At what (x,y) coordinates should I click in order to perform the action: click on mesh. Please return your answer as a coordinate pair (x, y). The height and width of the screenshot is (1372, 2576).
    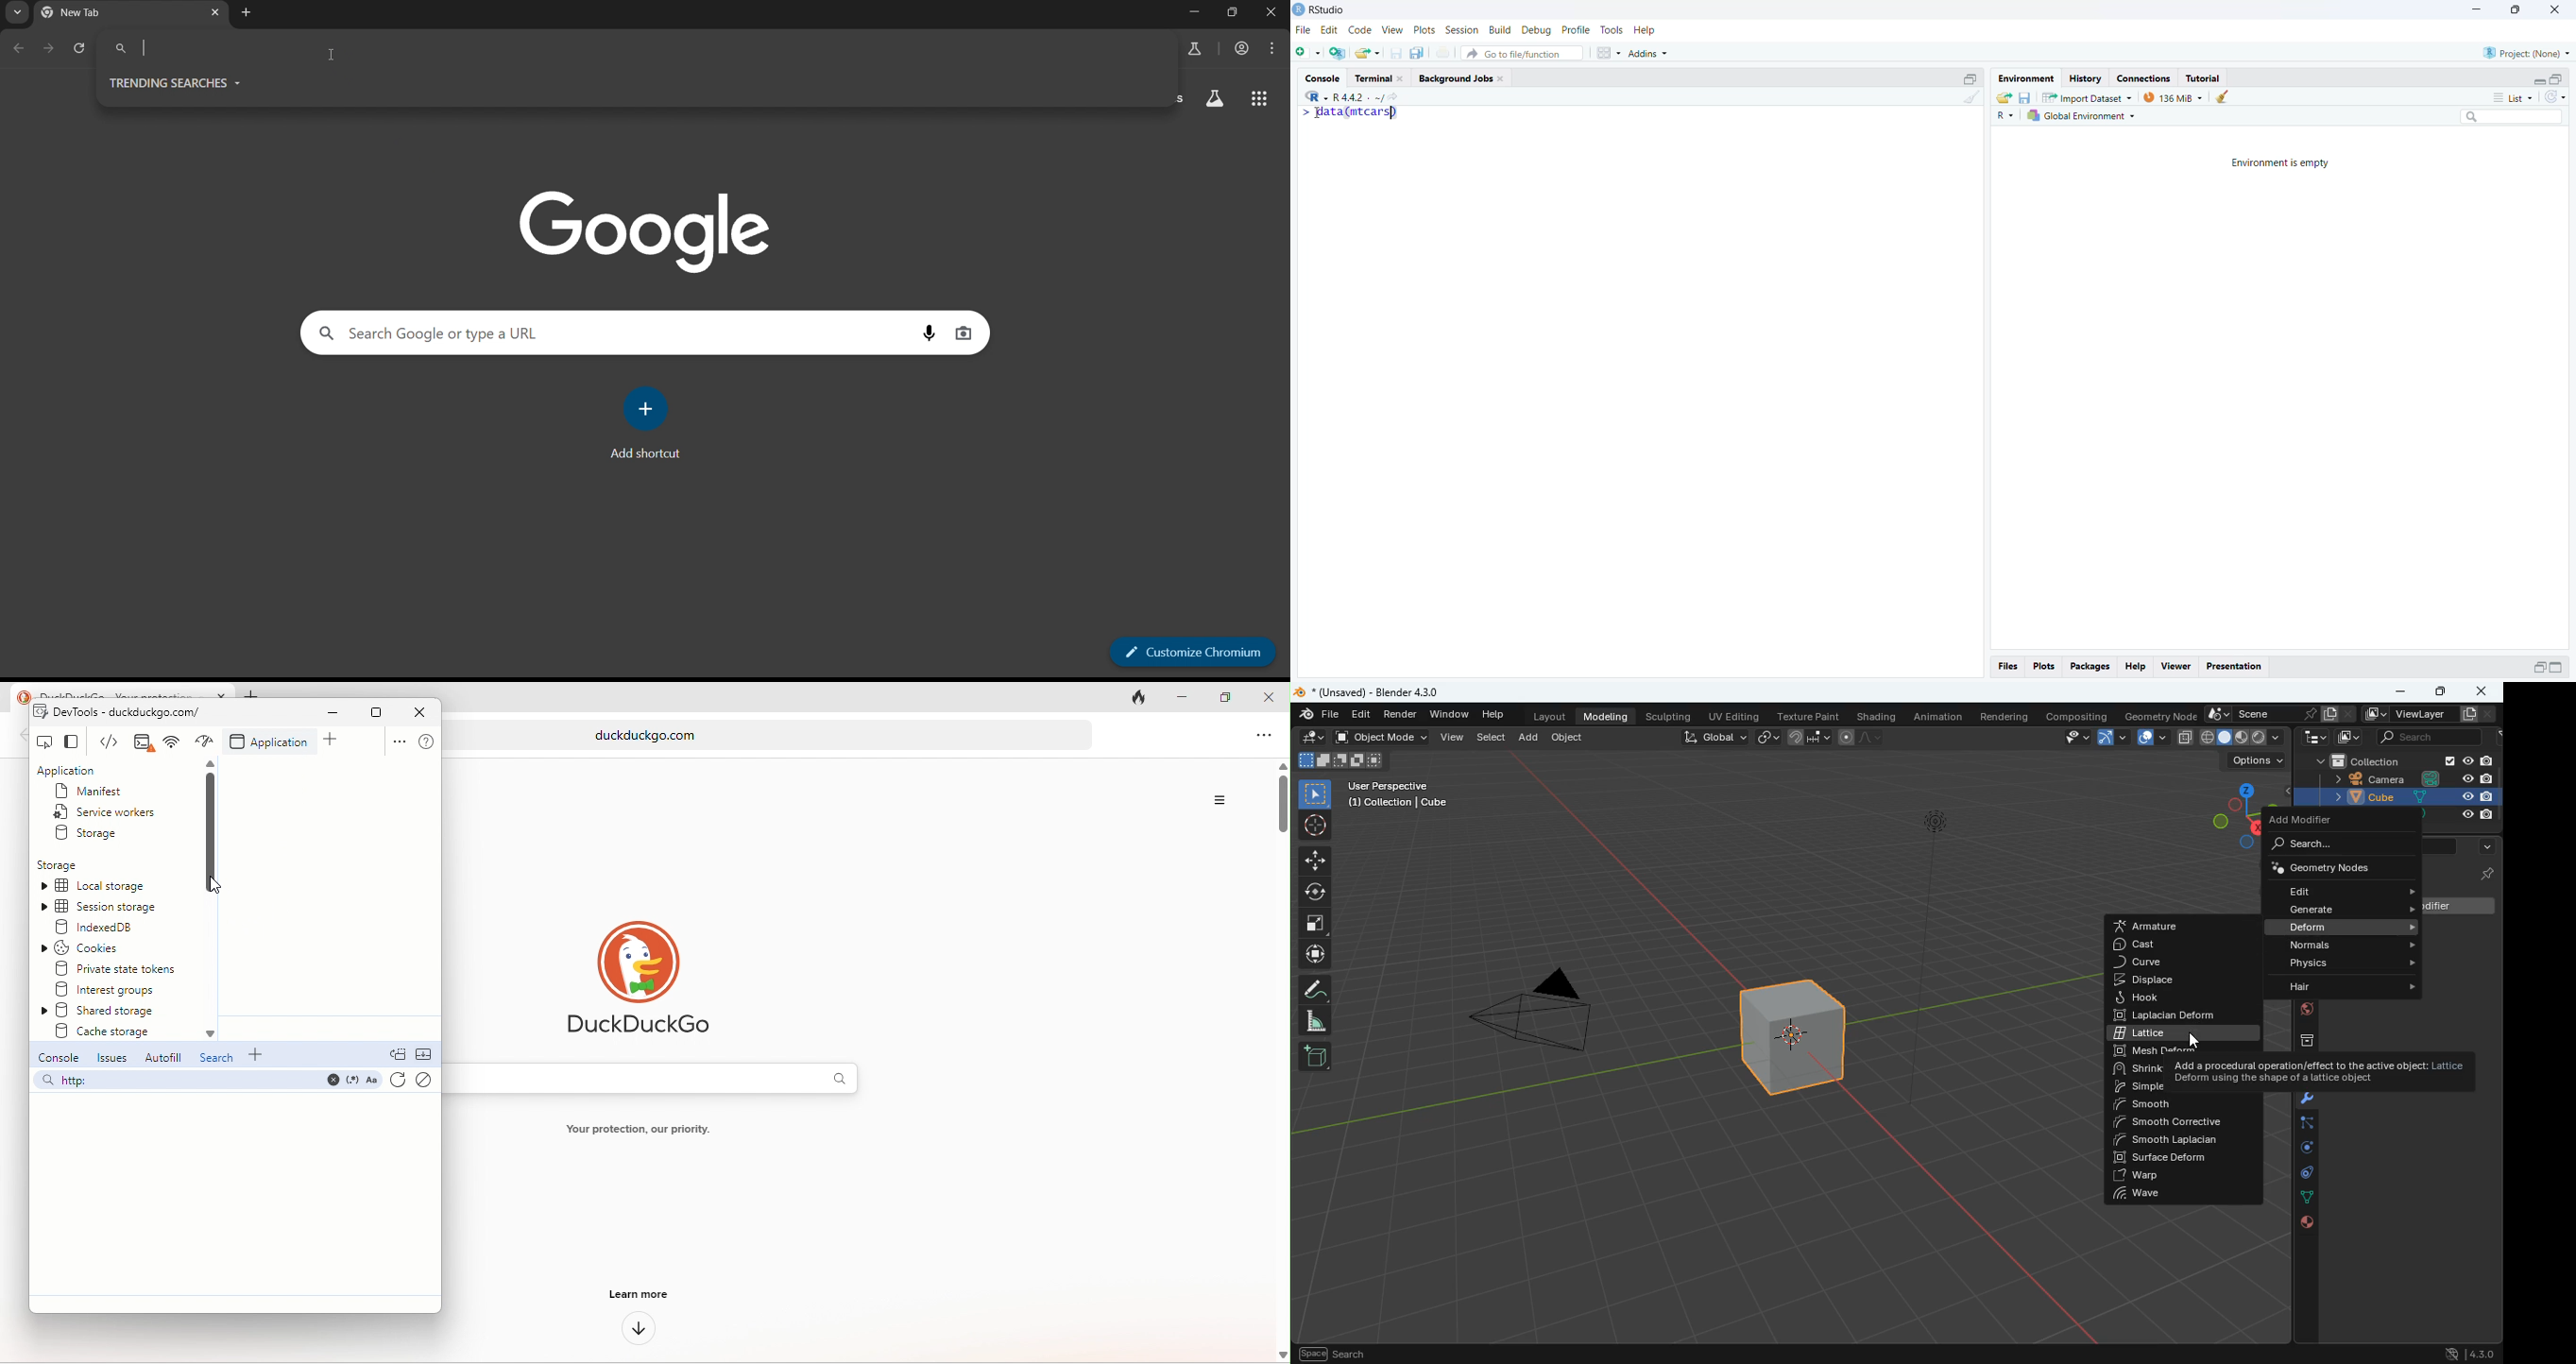
    Looking at the image, I should click on (2154, 1052).